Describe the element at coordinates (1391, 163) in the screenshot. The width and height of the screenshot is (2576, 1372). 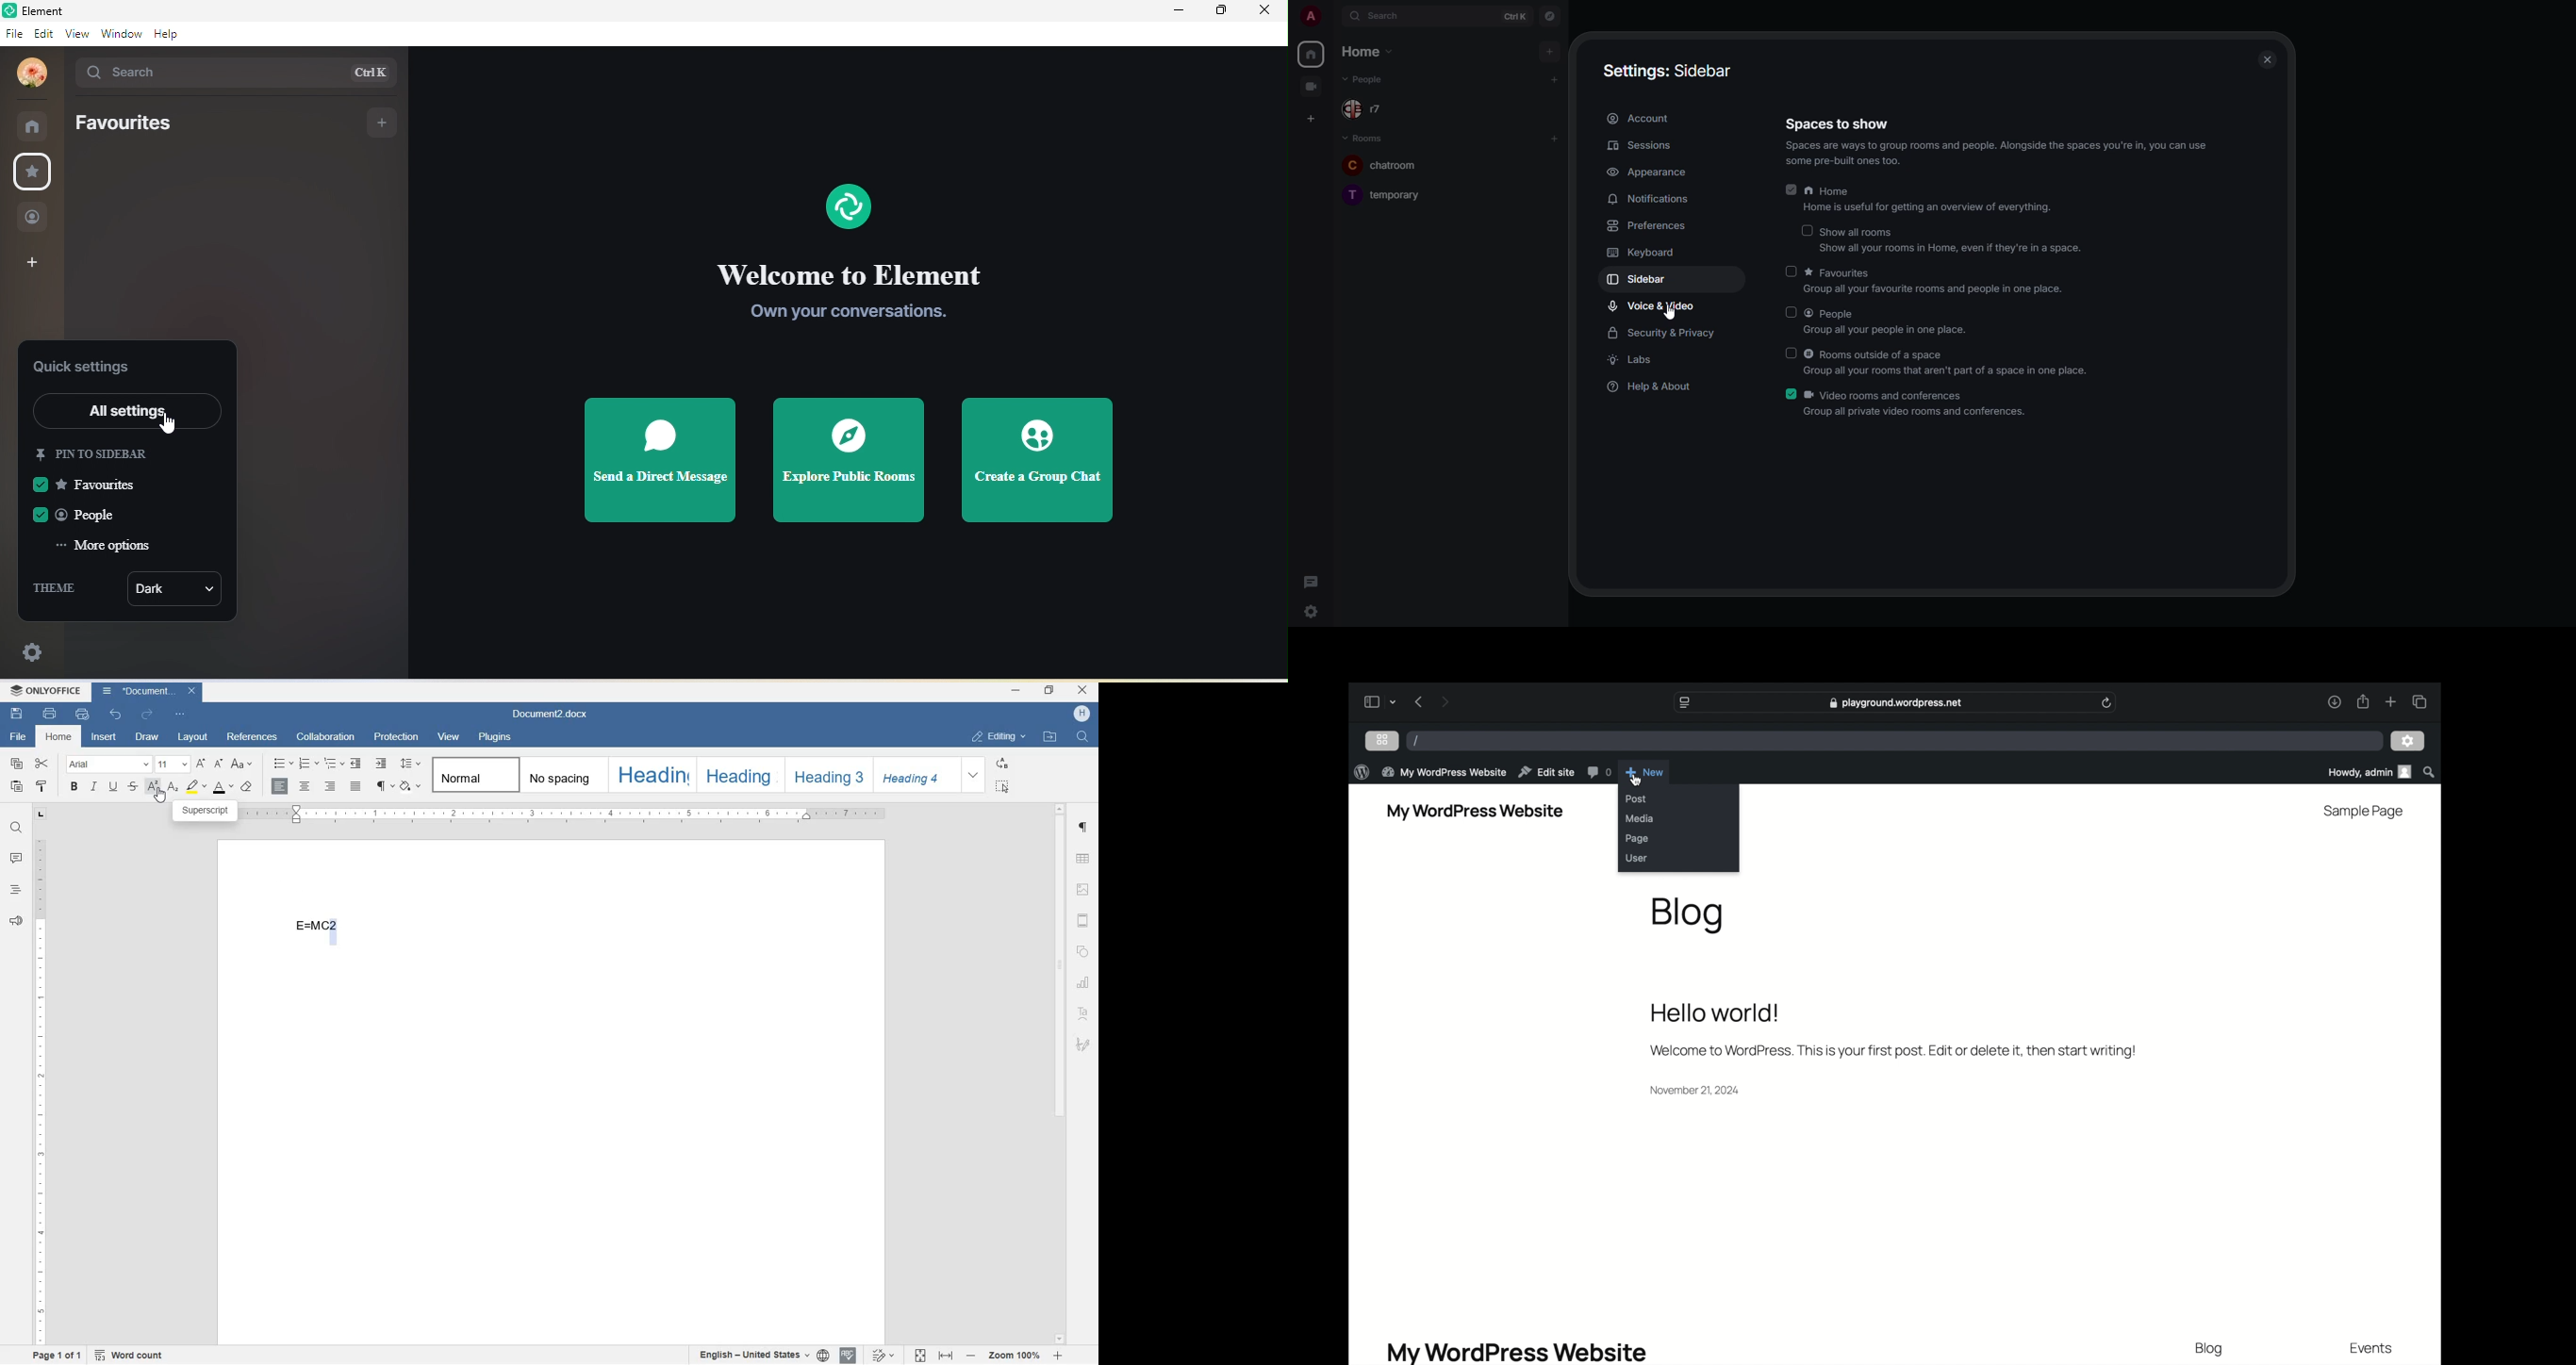
I see `room` at that location.